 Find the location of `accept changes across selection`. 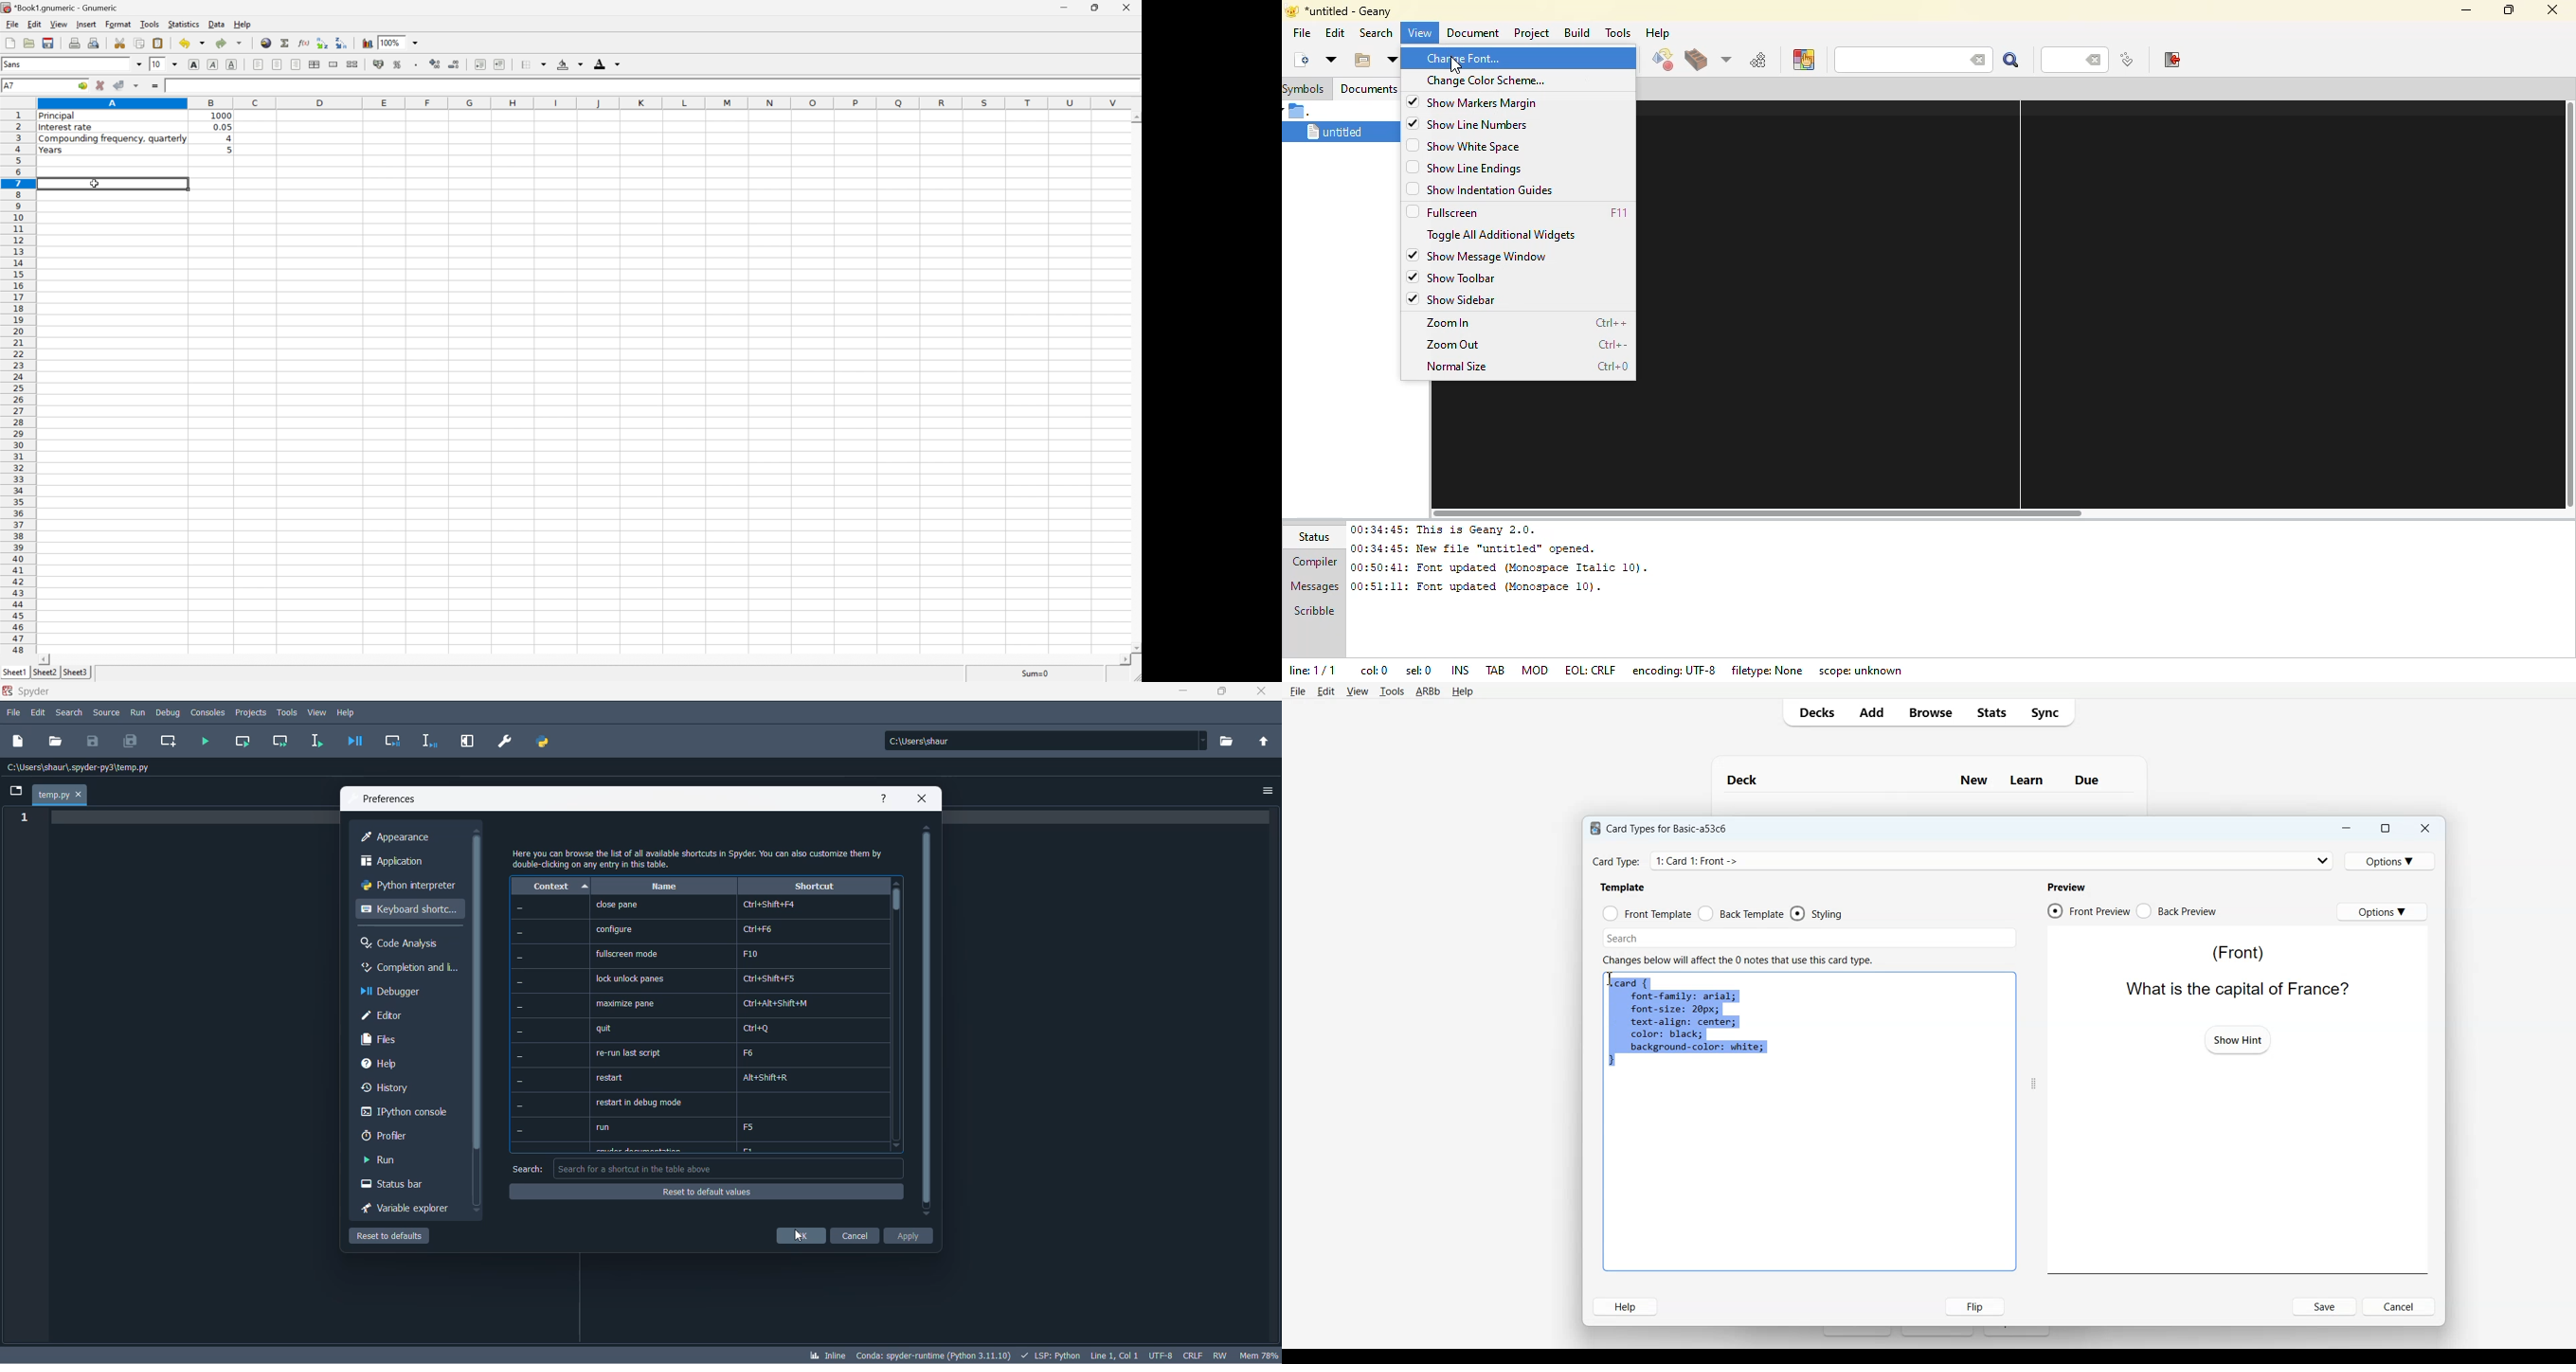

accept changes across selection is located at coordinates (137, 85).